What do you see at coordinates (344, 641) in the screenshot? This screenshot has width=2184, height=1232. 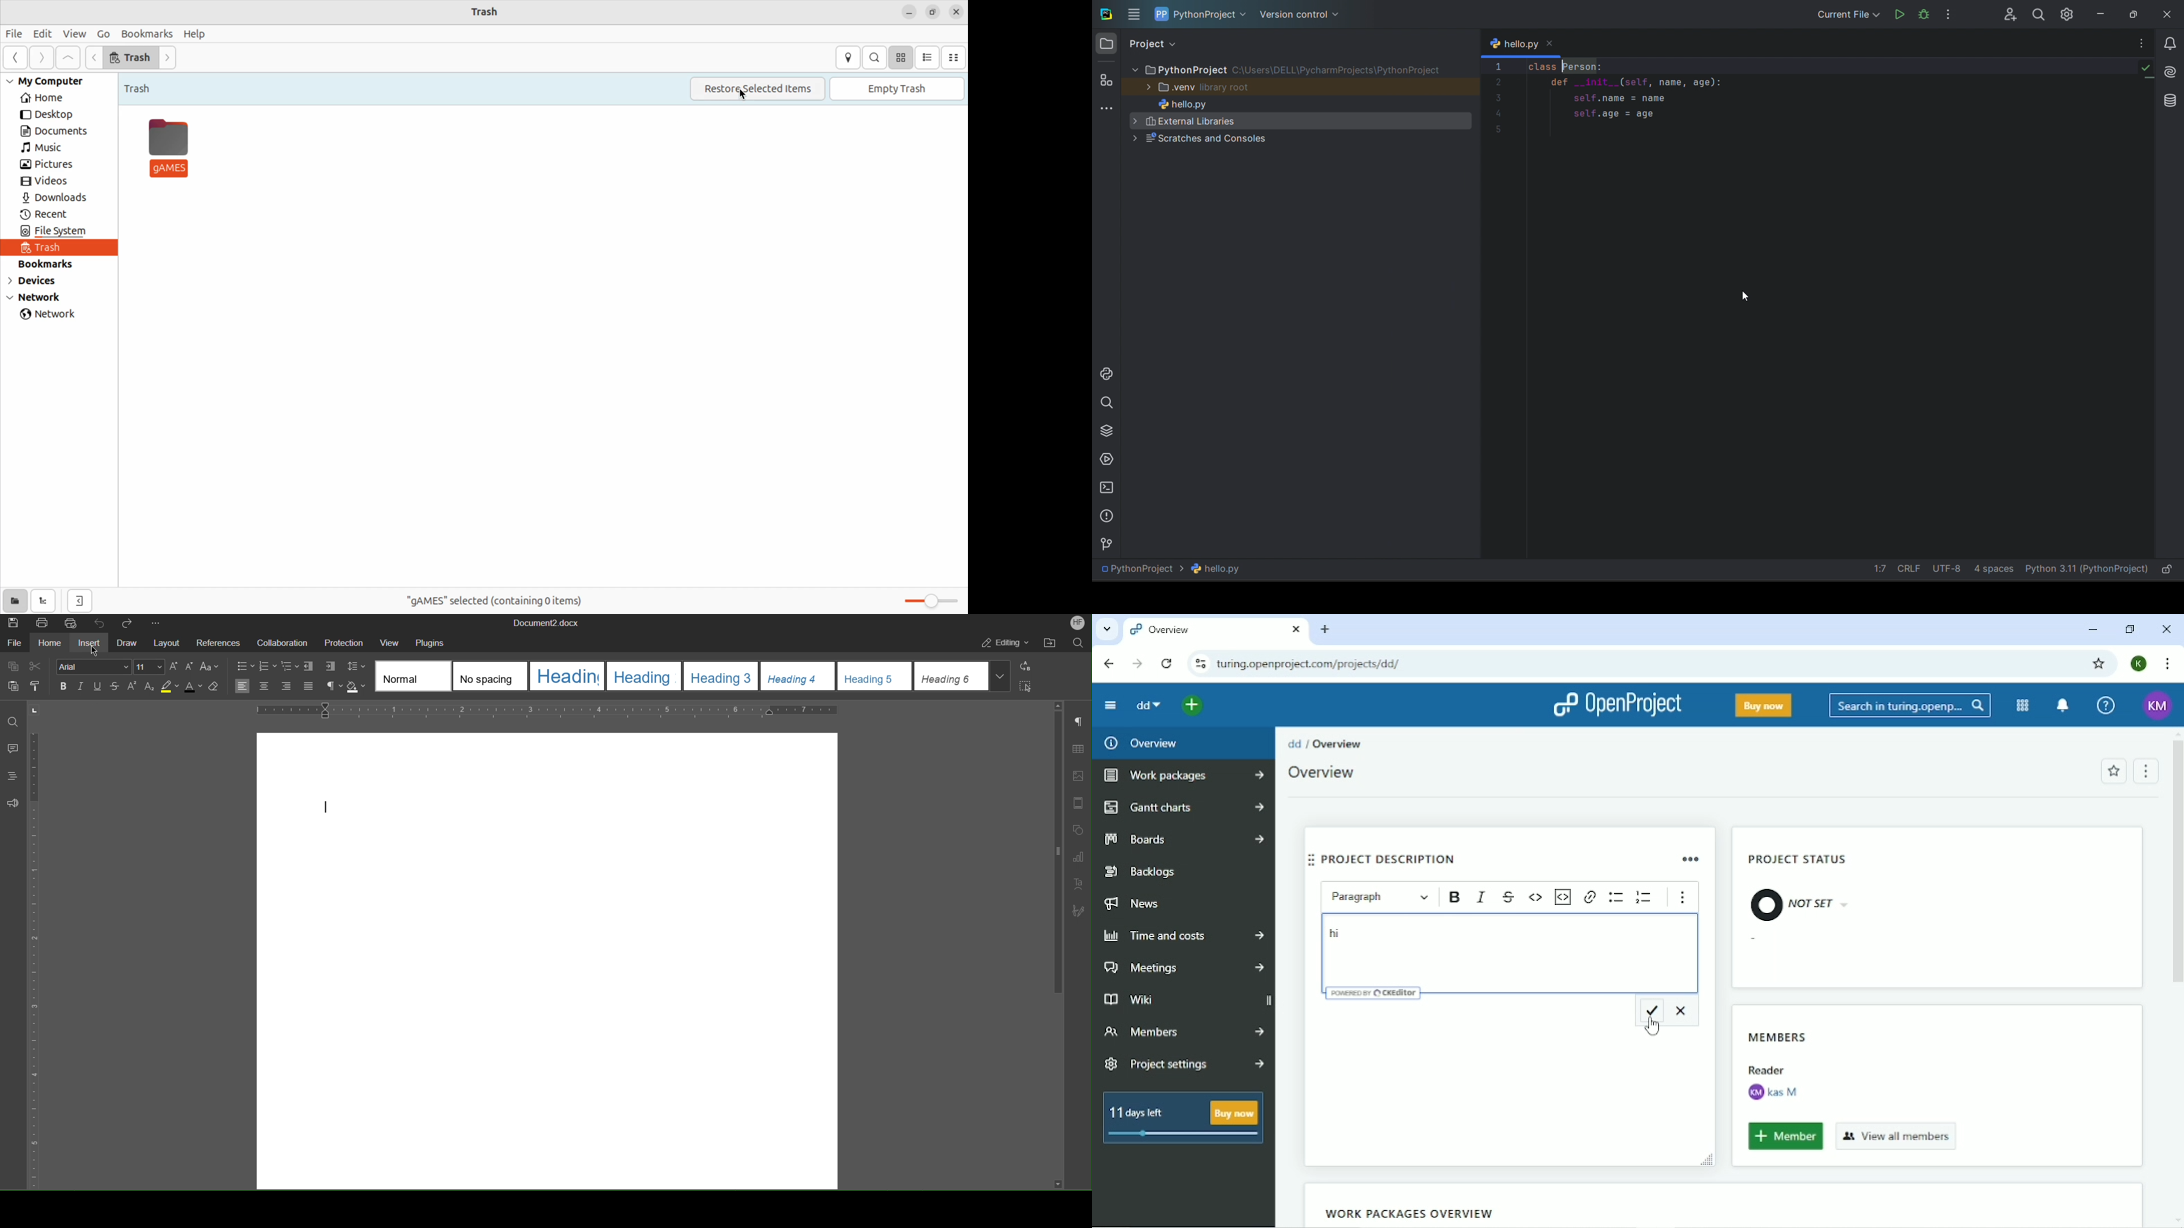 I see `Protection` at bounding box center [344, 641].